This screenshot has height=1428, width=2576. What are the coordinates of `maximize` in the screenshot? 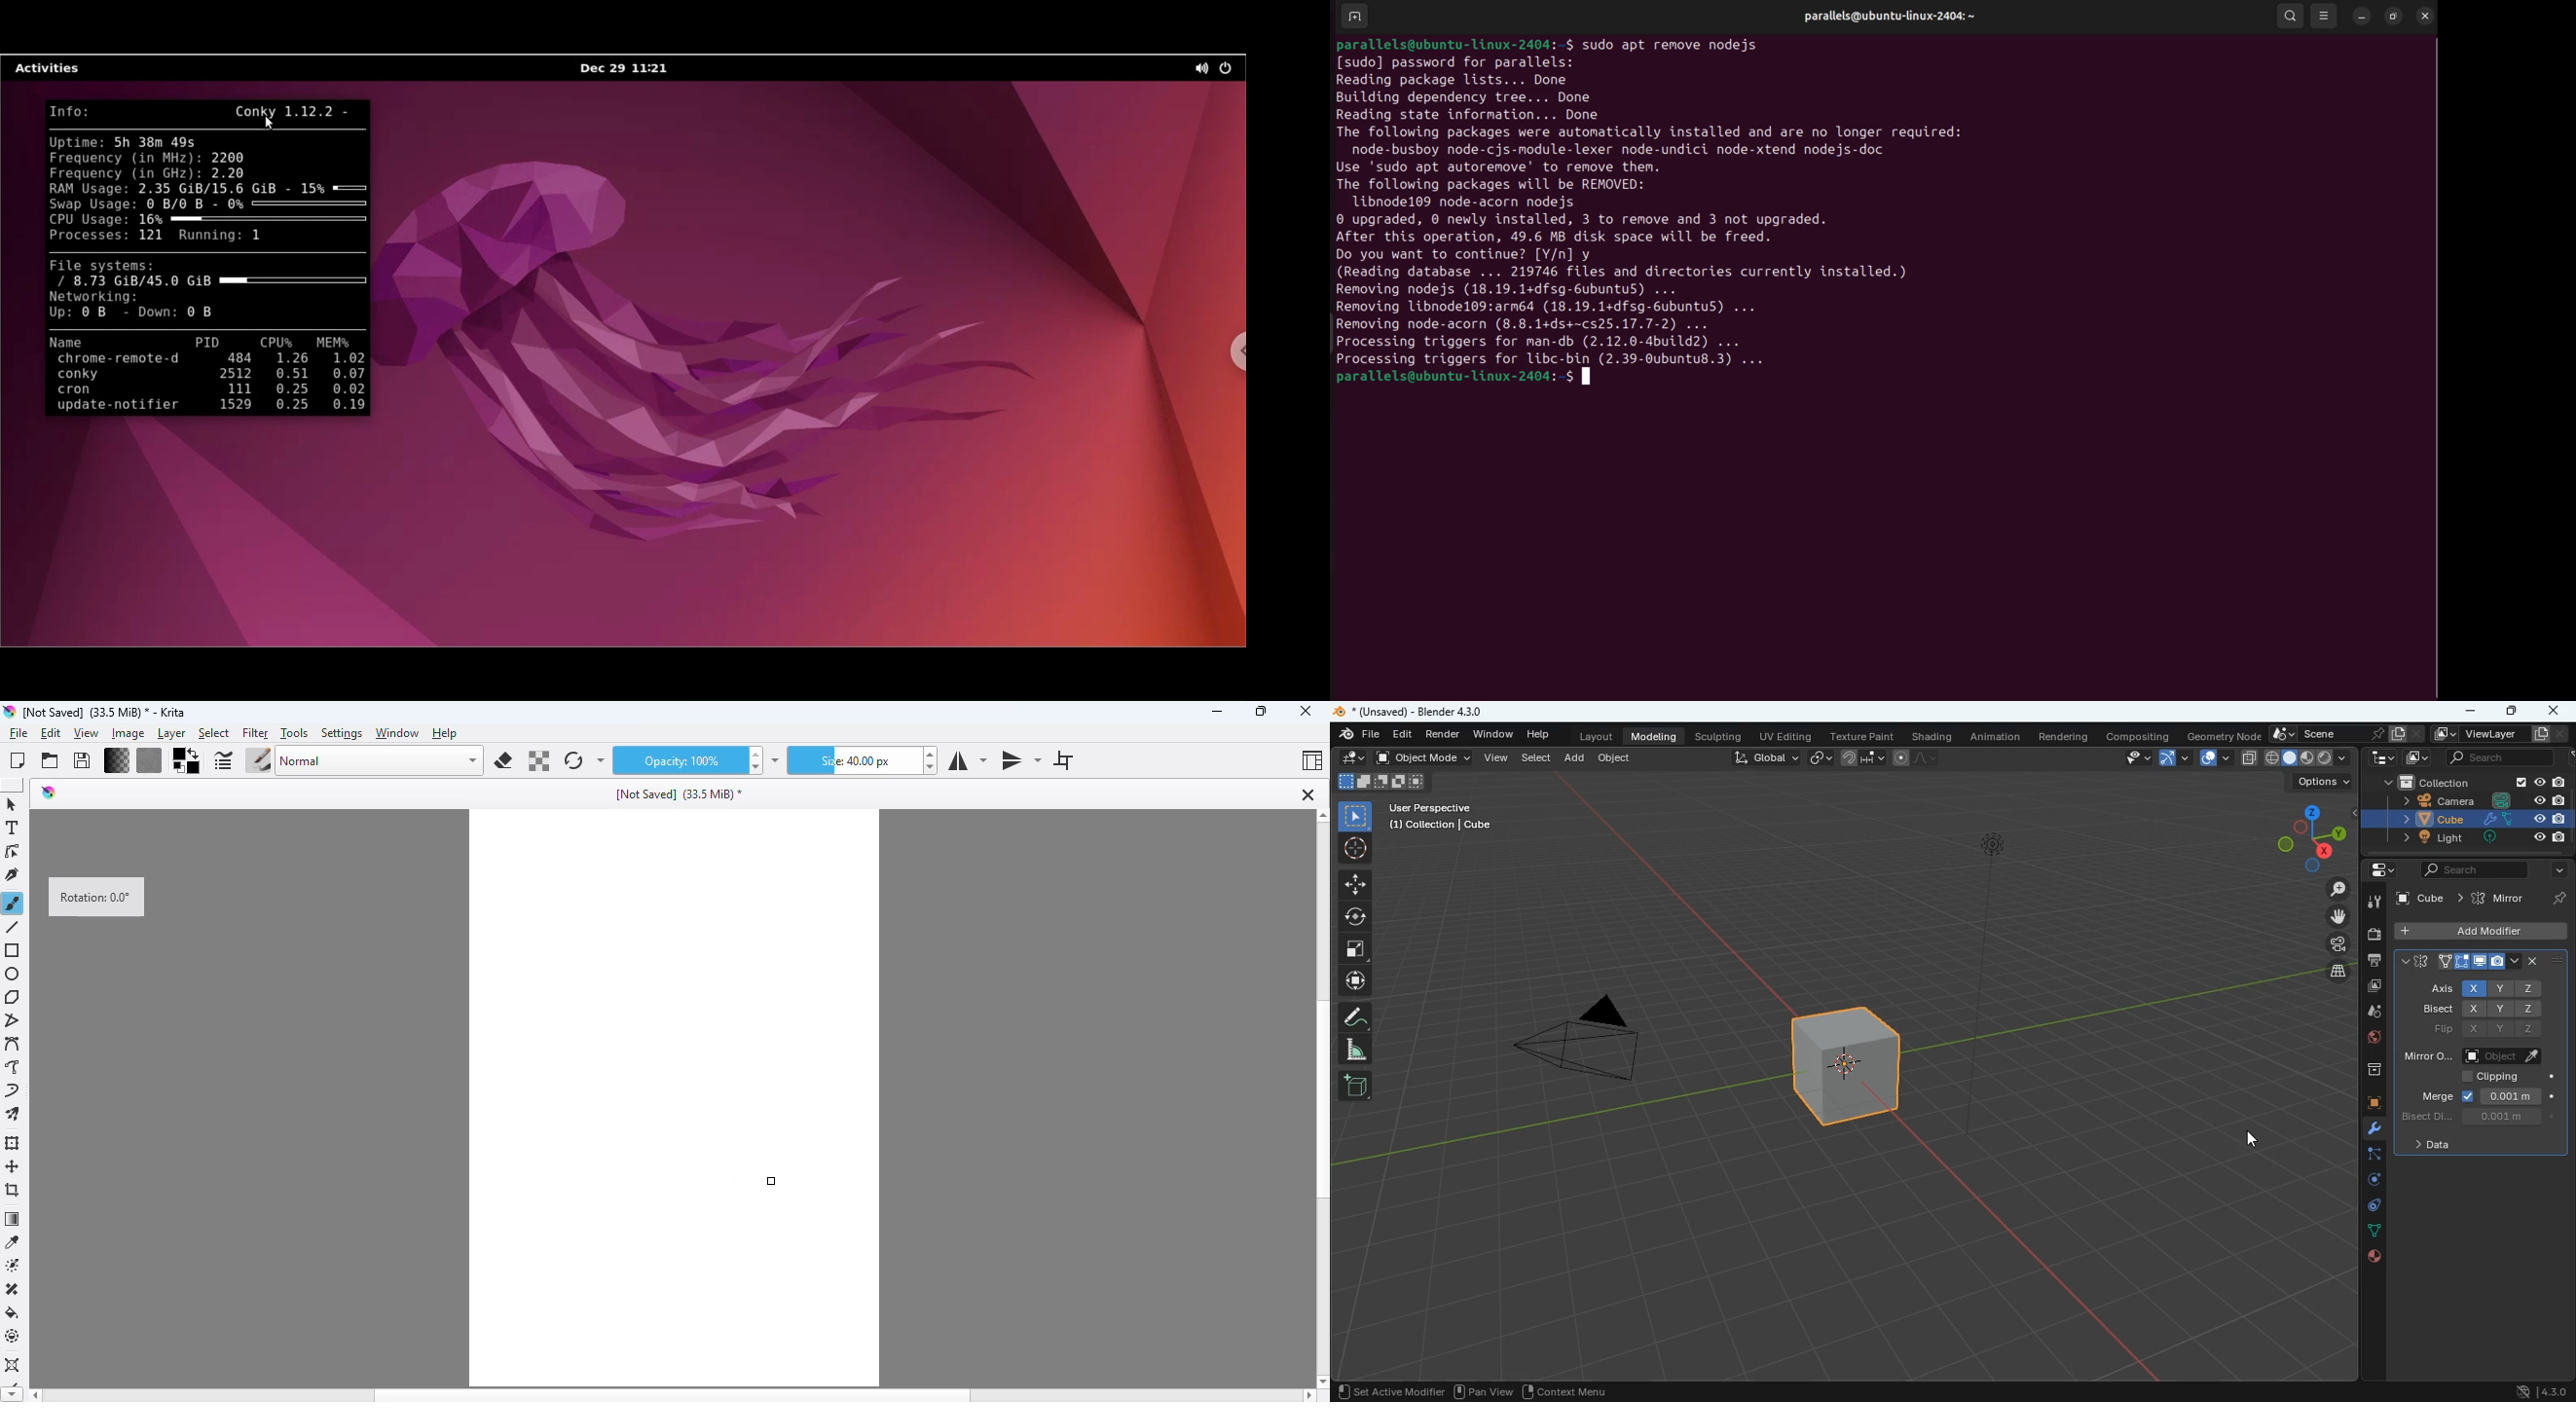 It's located at (2510, 709).